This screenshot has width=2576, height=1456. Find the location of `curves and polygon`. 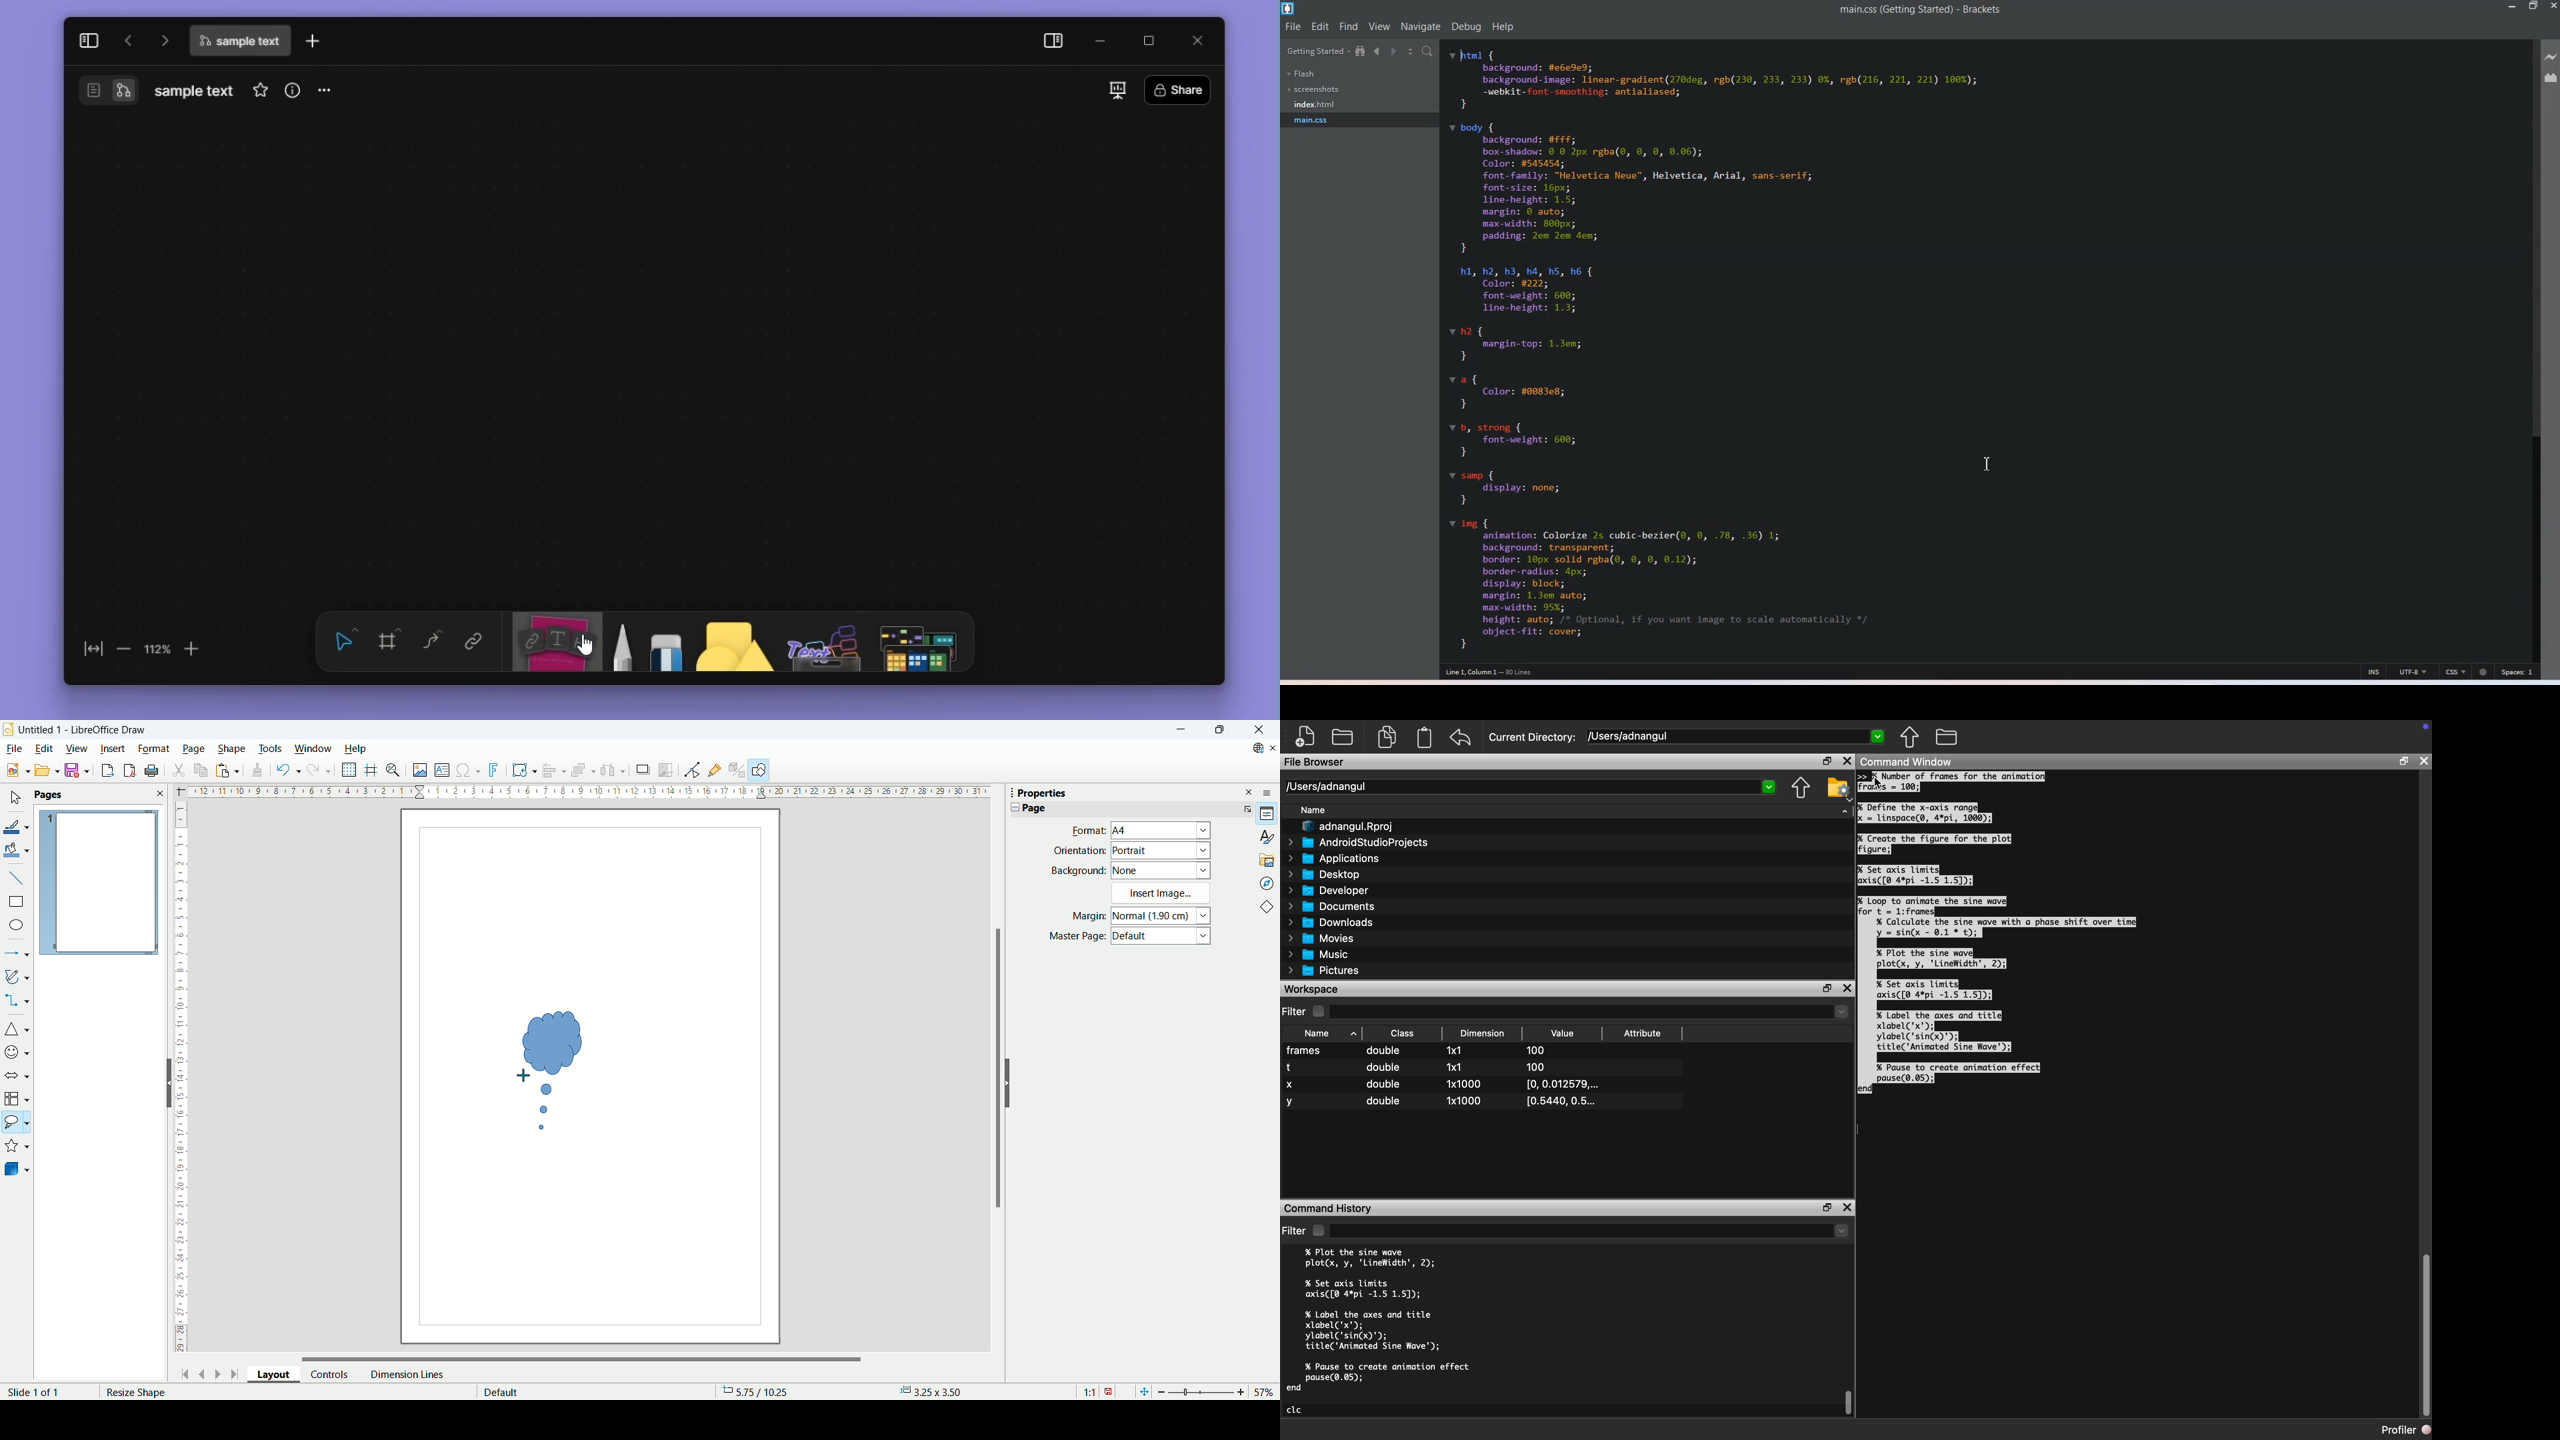

curves and polygon is located at coordinates (17, 977).